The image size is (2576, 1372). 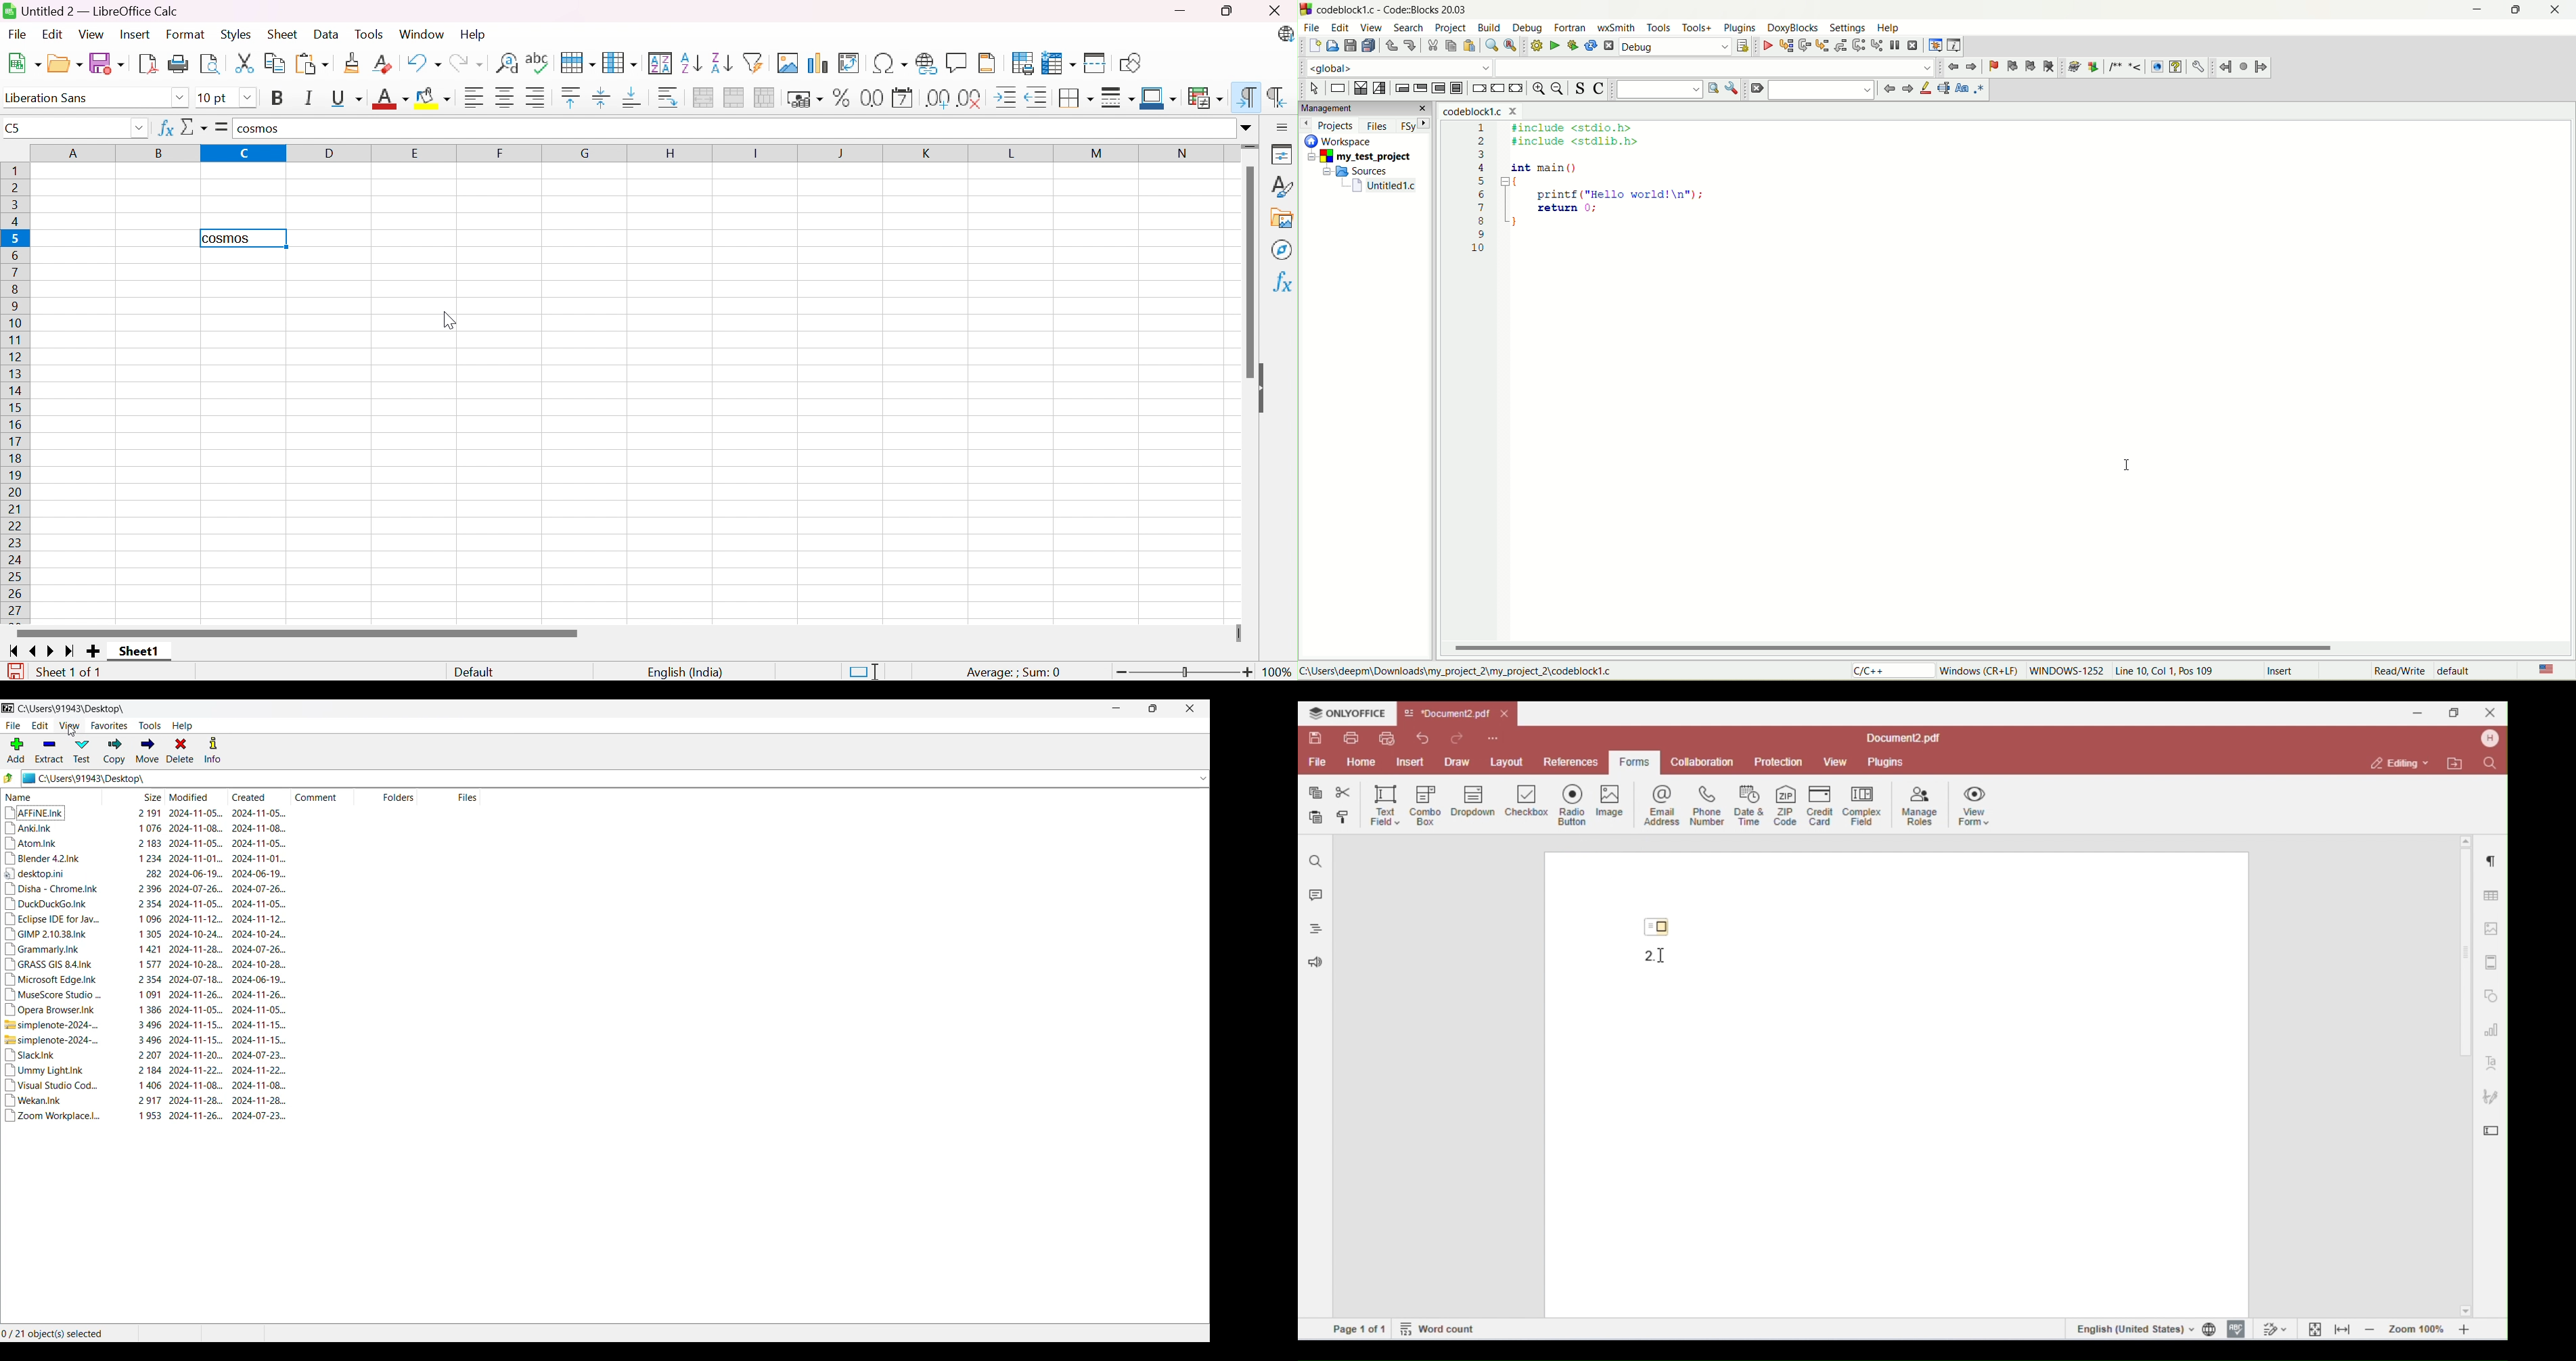 I want to click on code, so click(x=1587, y=197).